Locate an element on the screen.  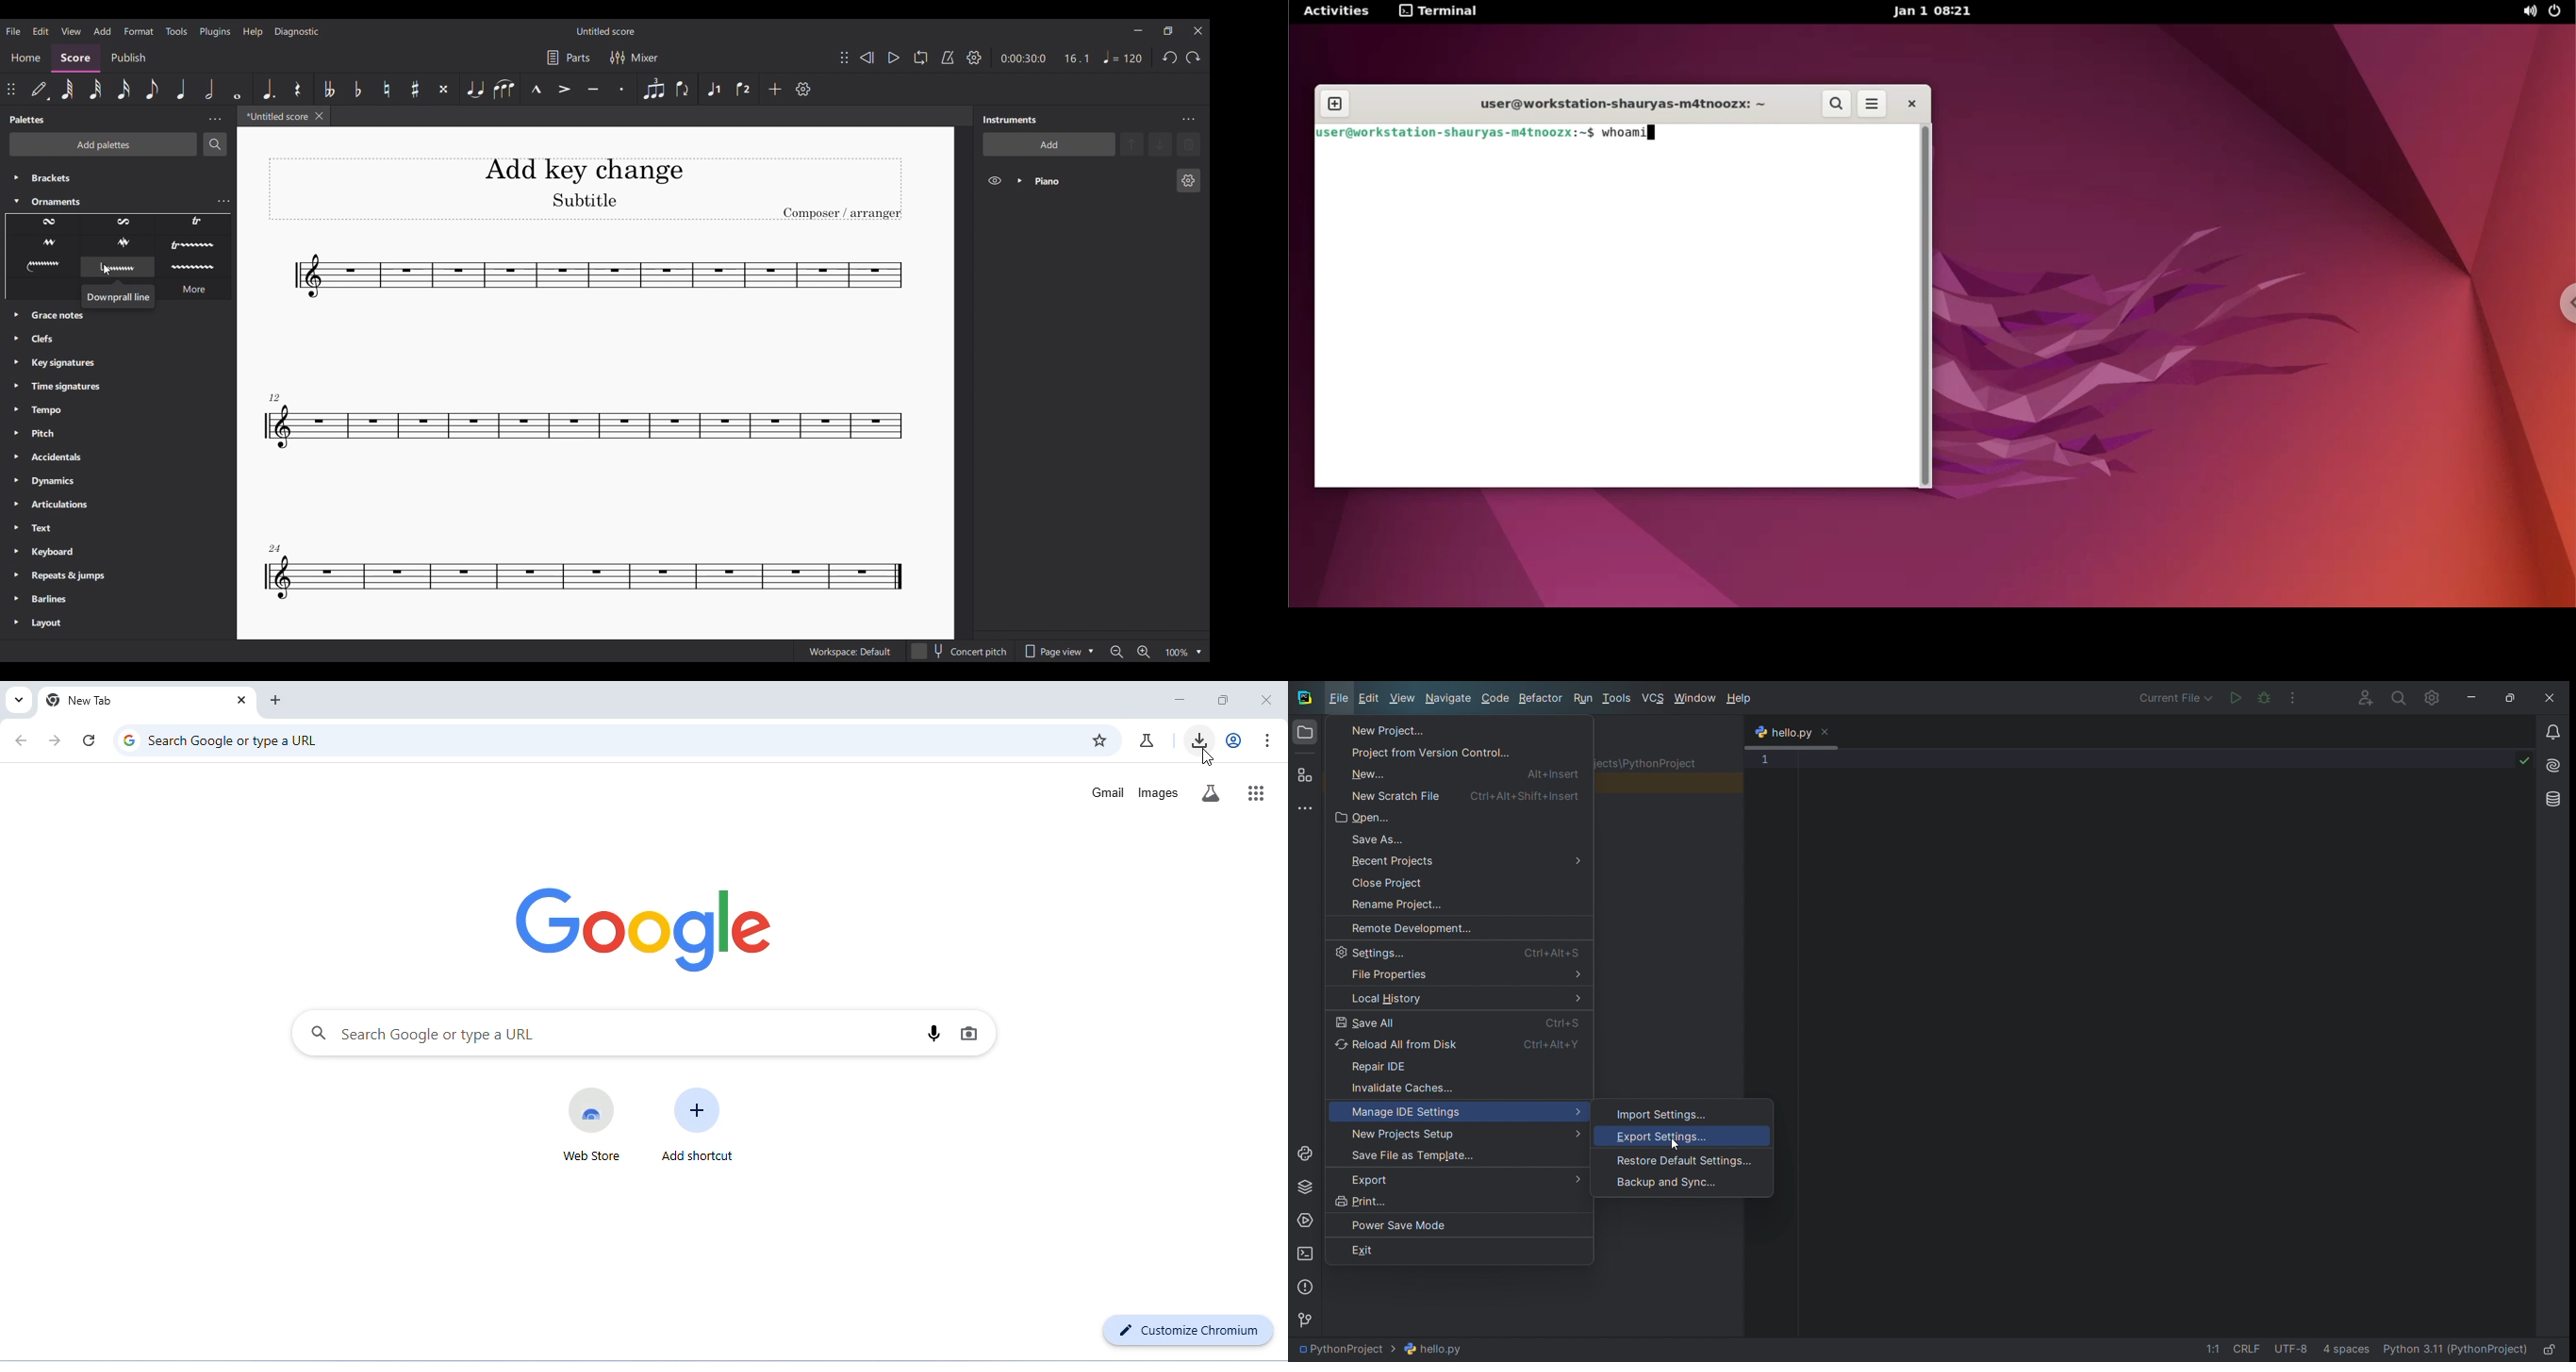
Zoom out is located at coordinates (1116, 651).